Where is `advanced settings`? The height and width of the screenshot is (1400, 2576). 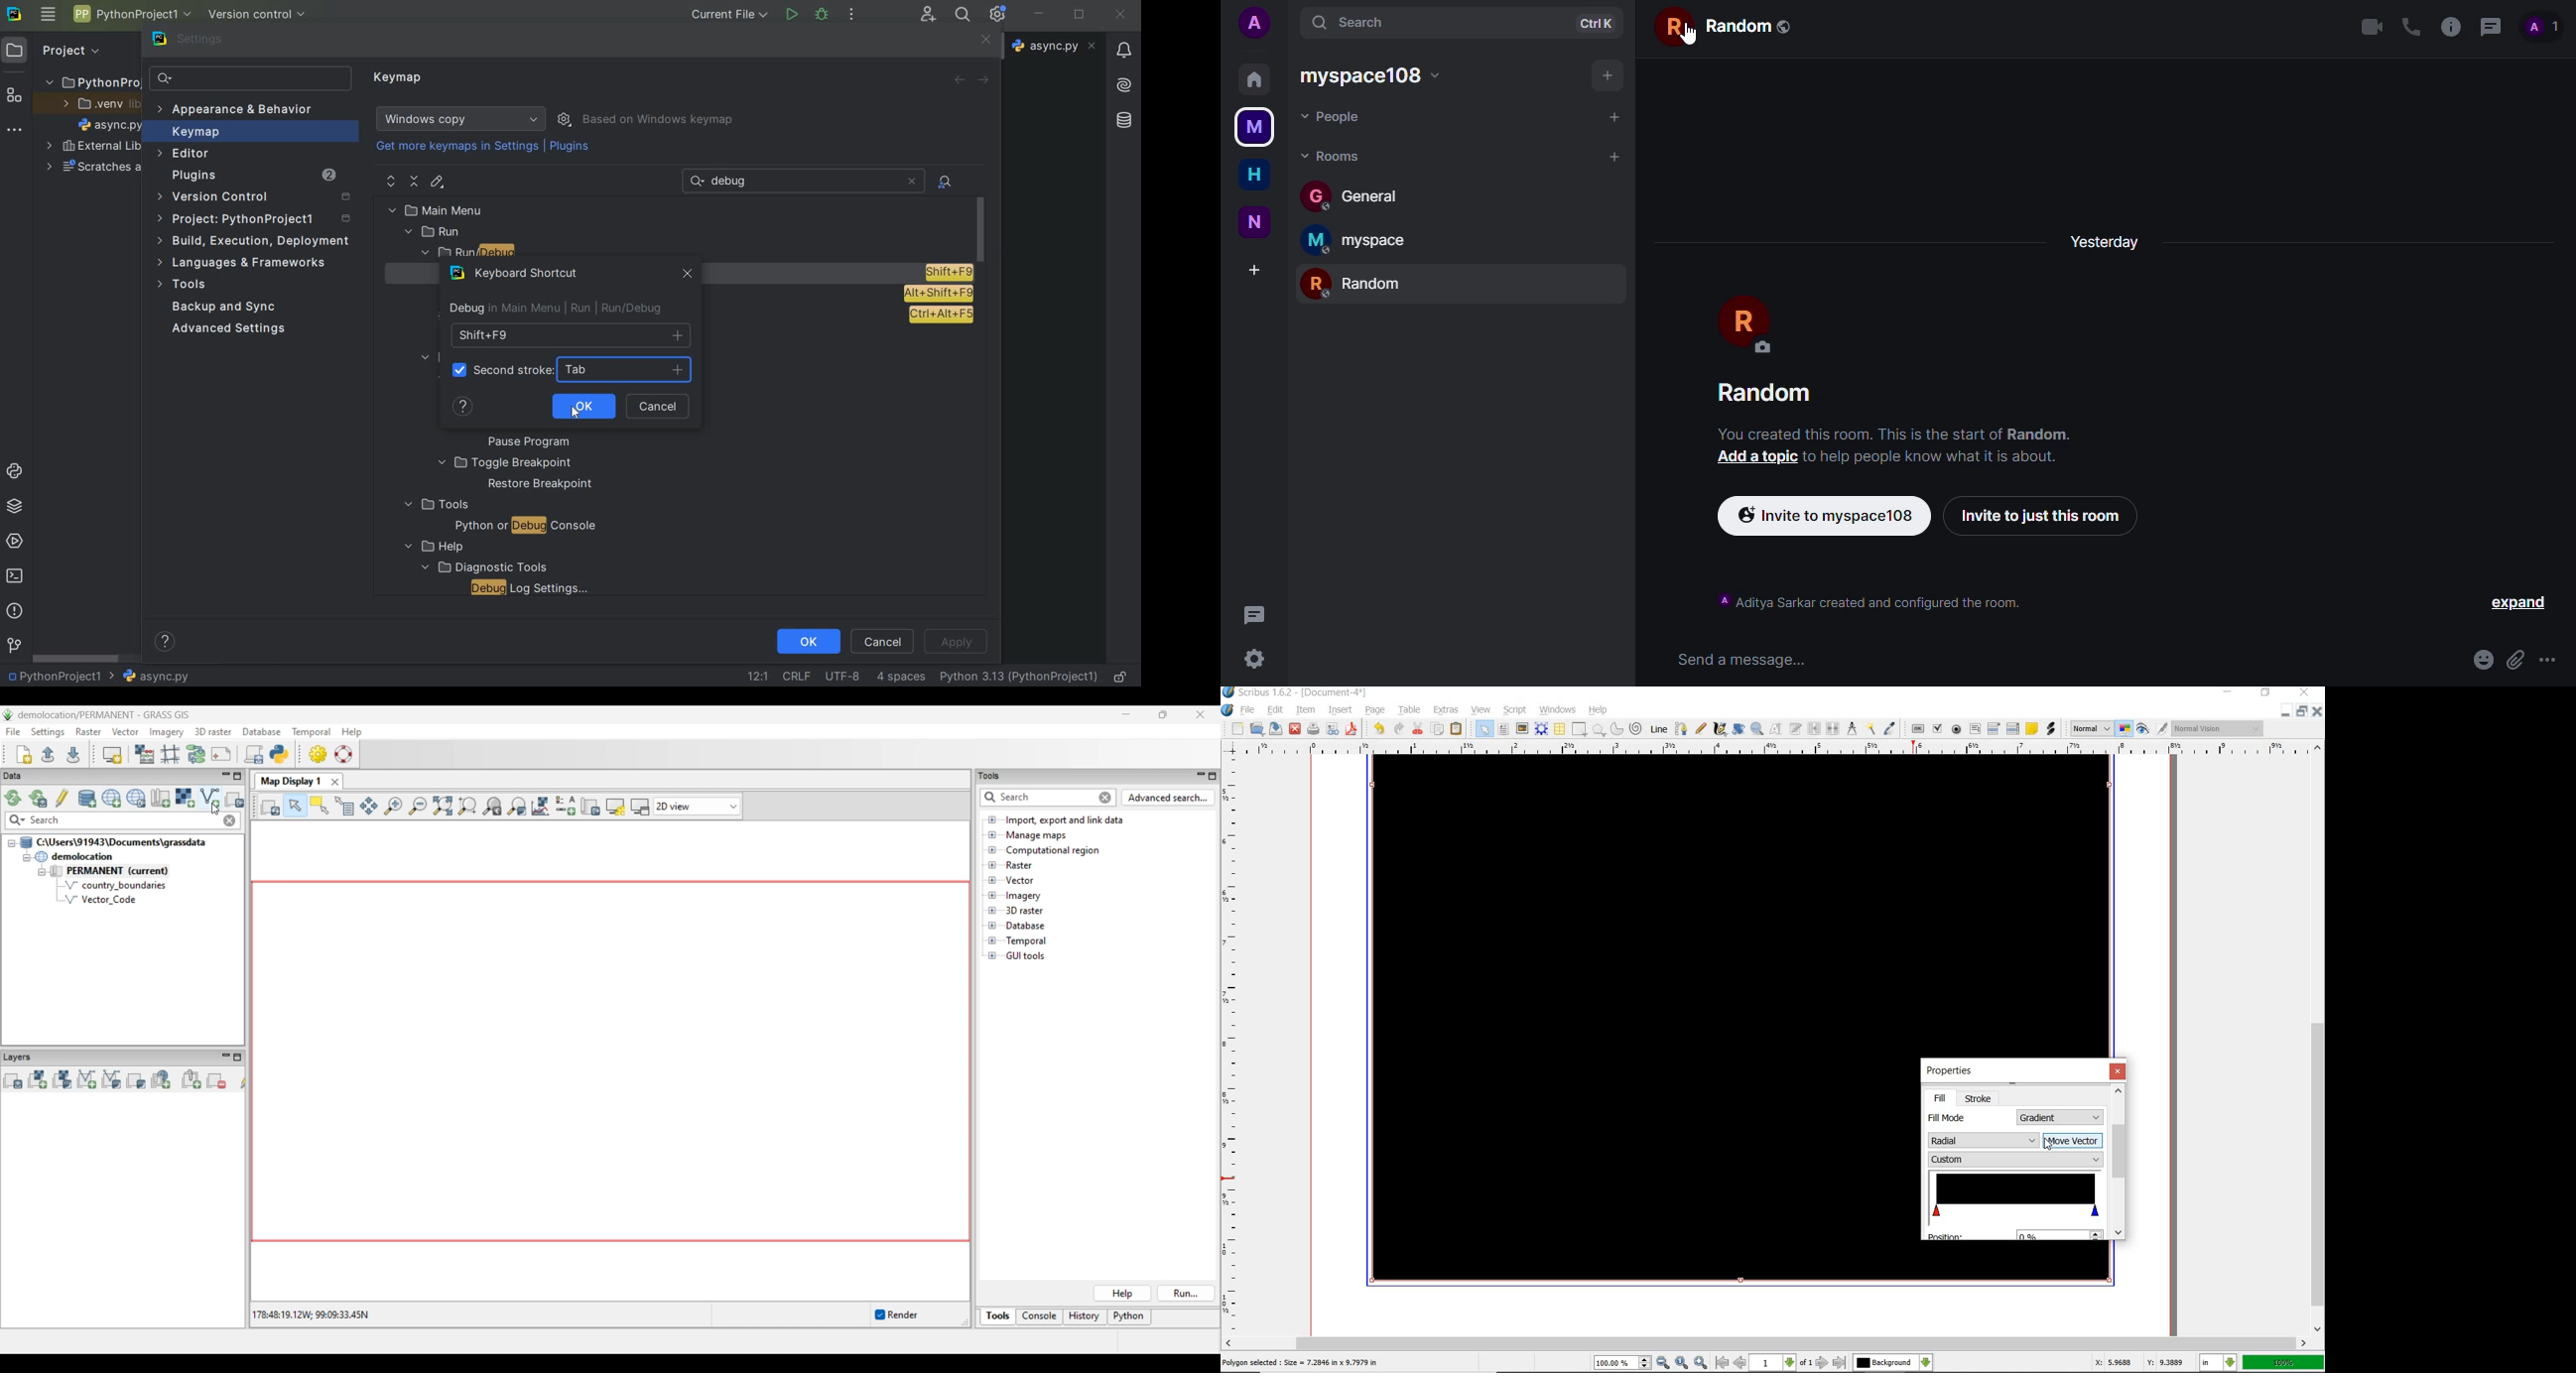 advanced settings is located at coordinates (226, 329).